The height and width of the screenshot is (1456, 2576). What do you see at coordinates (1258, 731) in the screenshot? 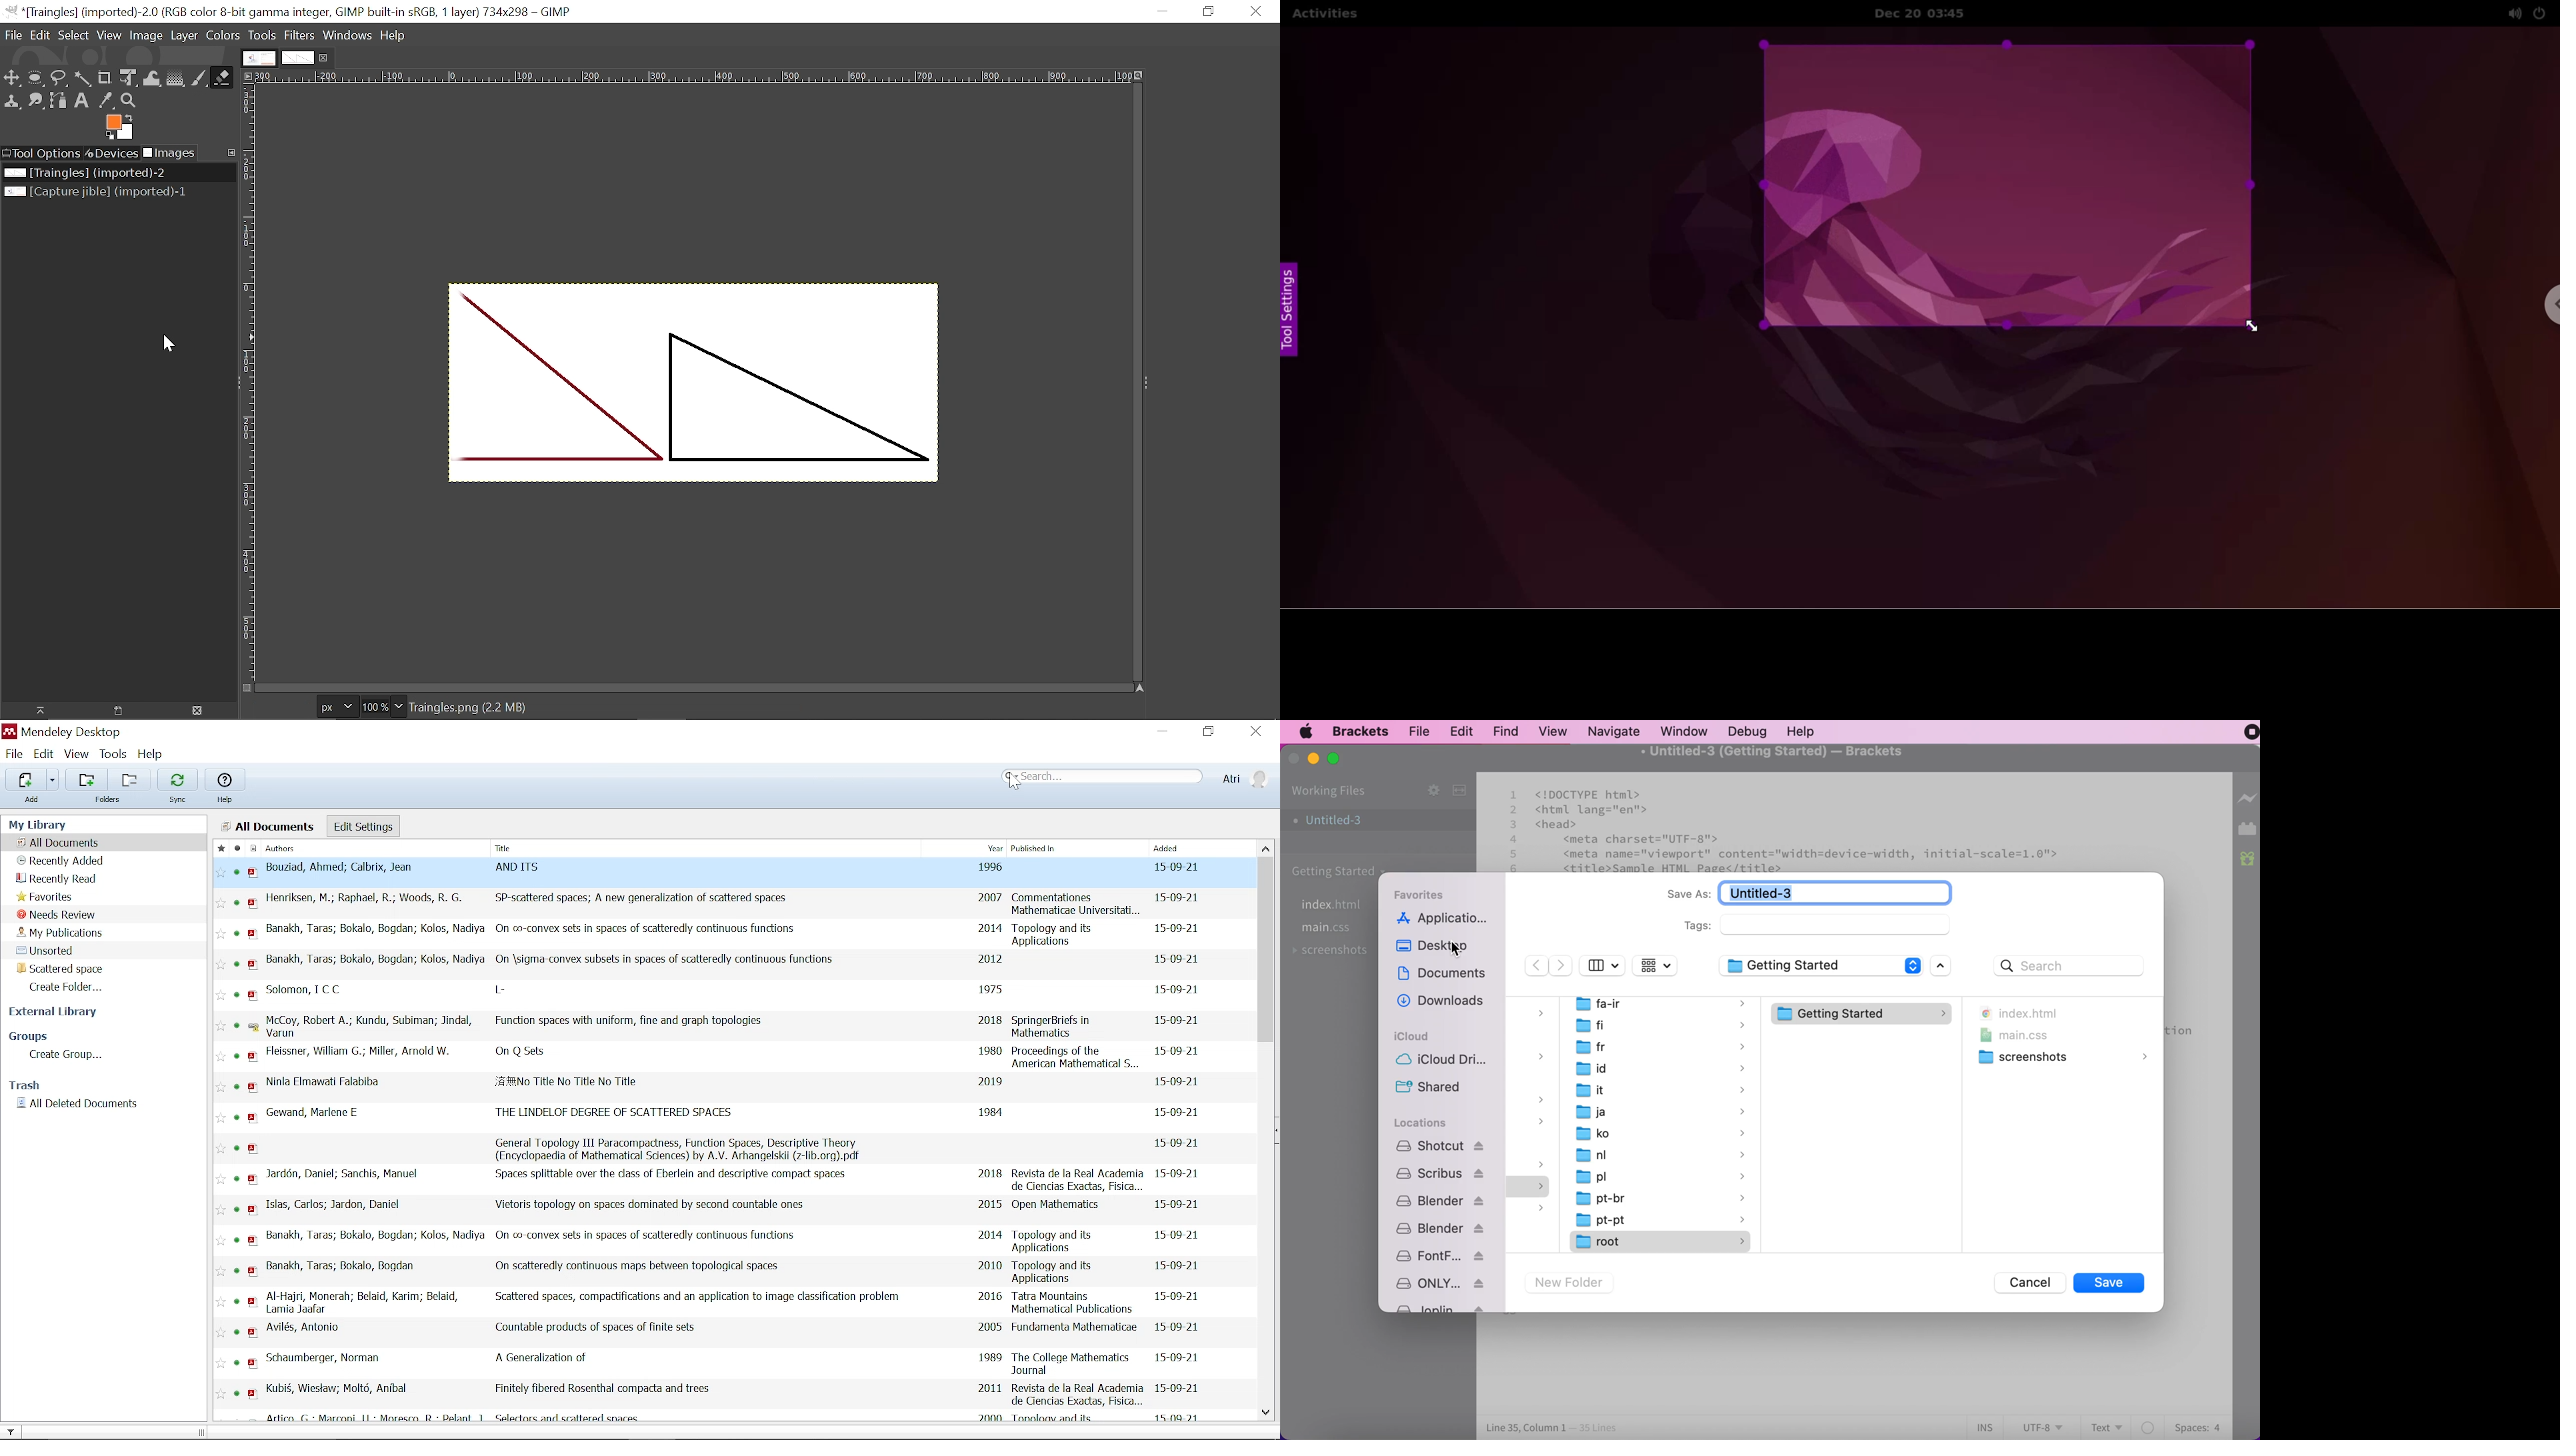
I see `Close` at bounding box center [1258, 731].